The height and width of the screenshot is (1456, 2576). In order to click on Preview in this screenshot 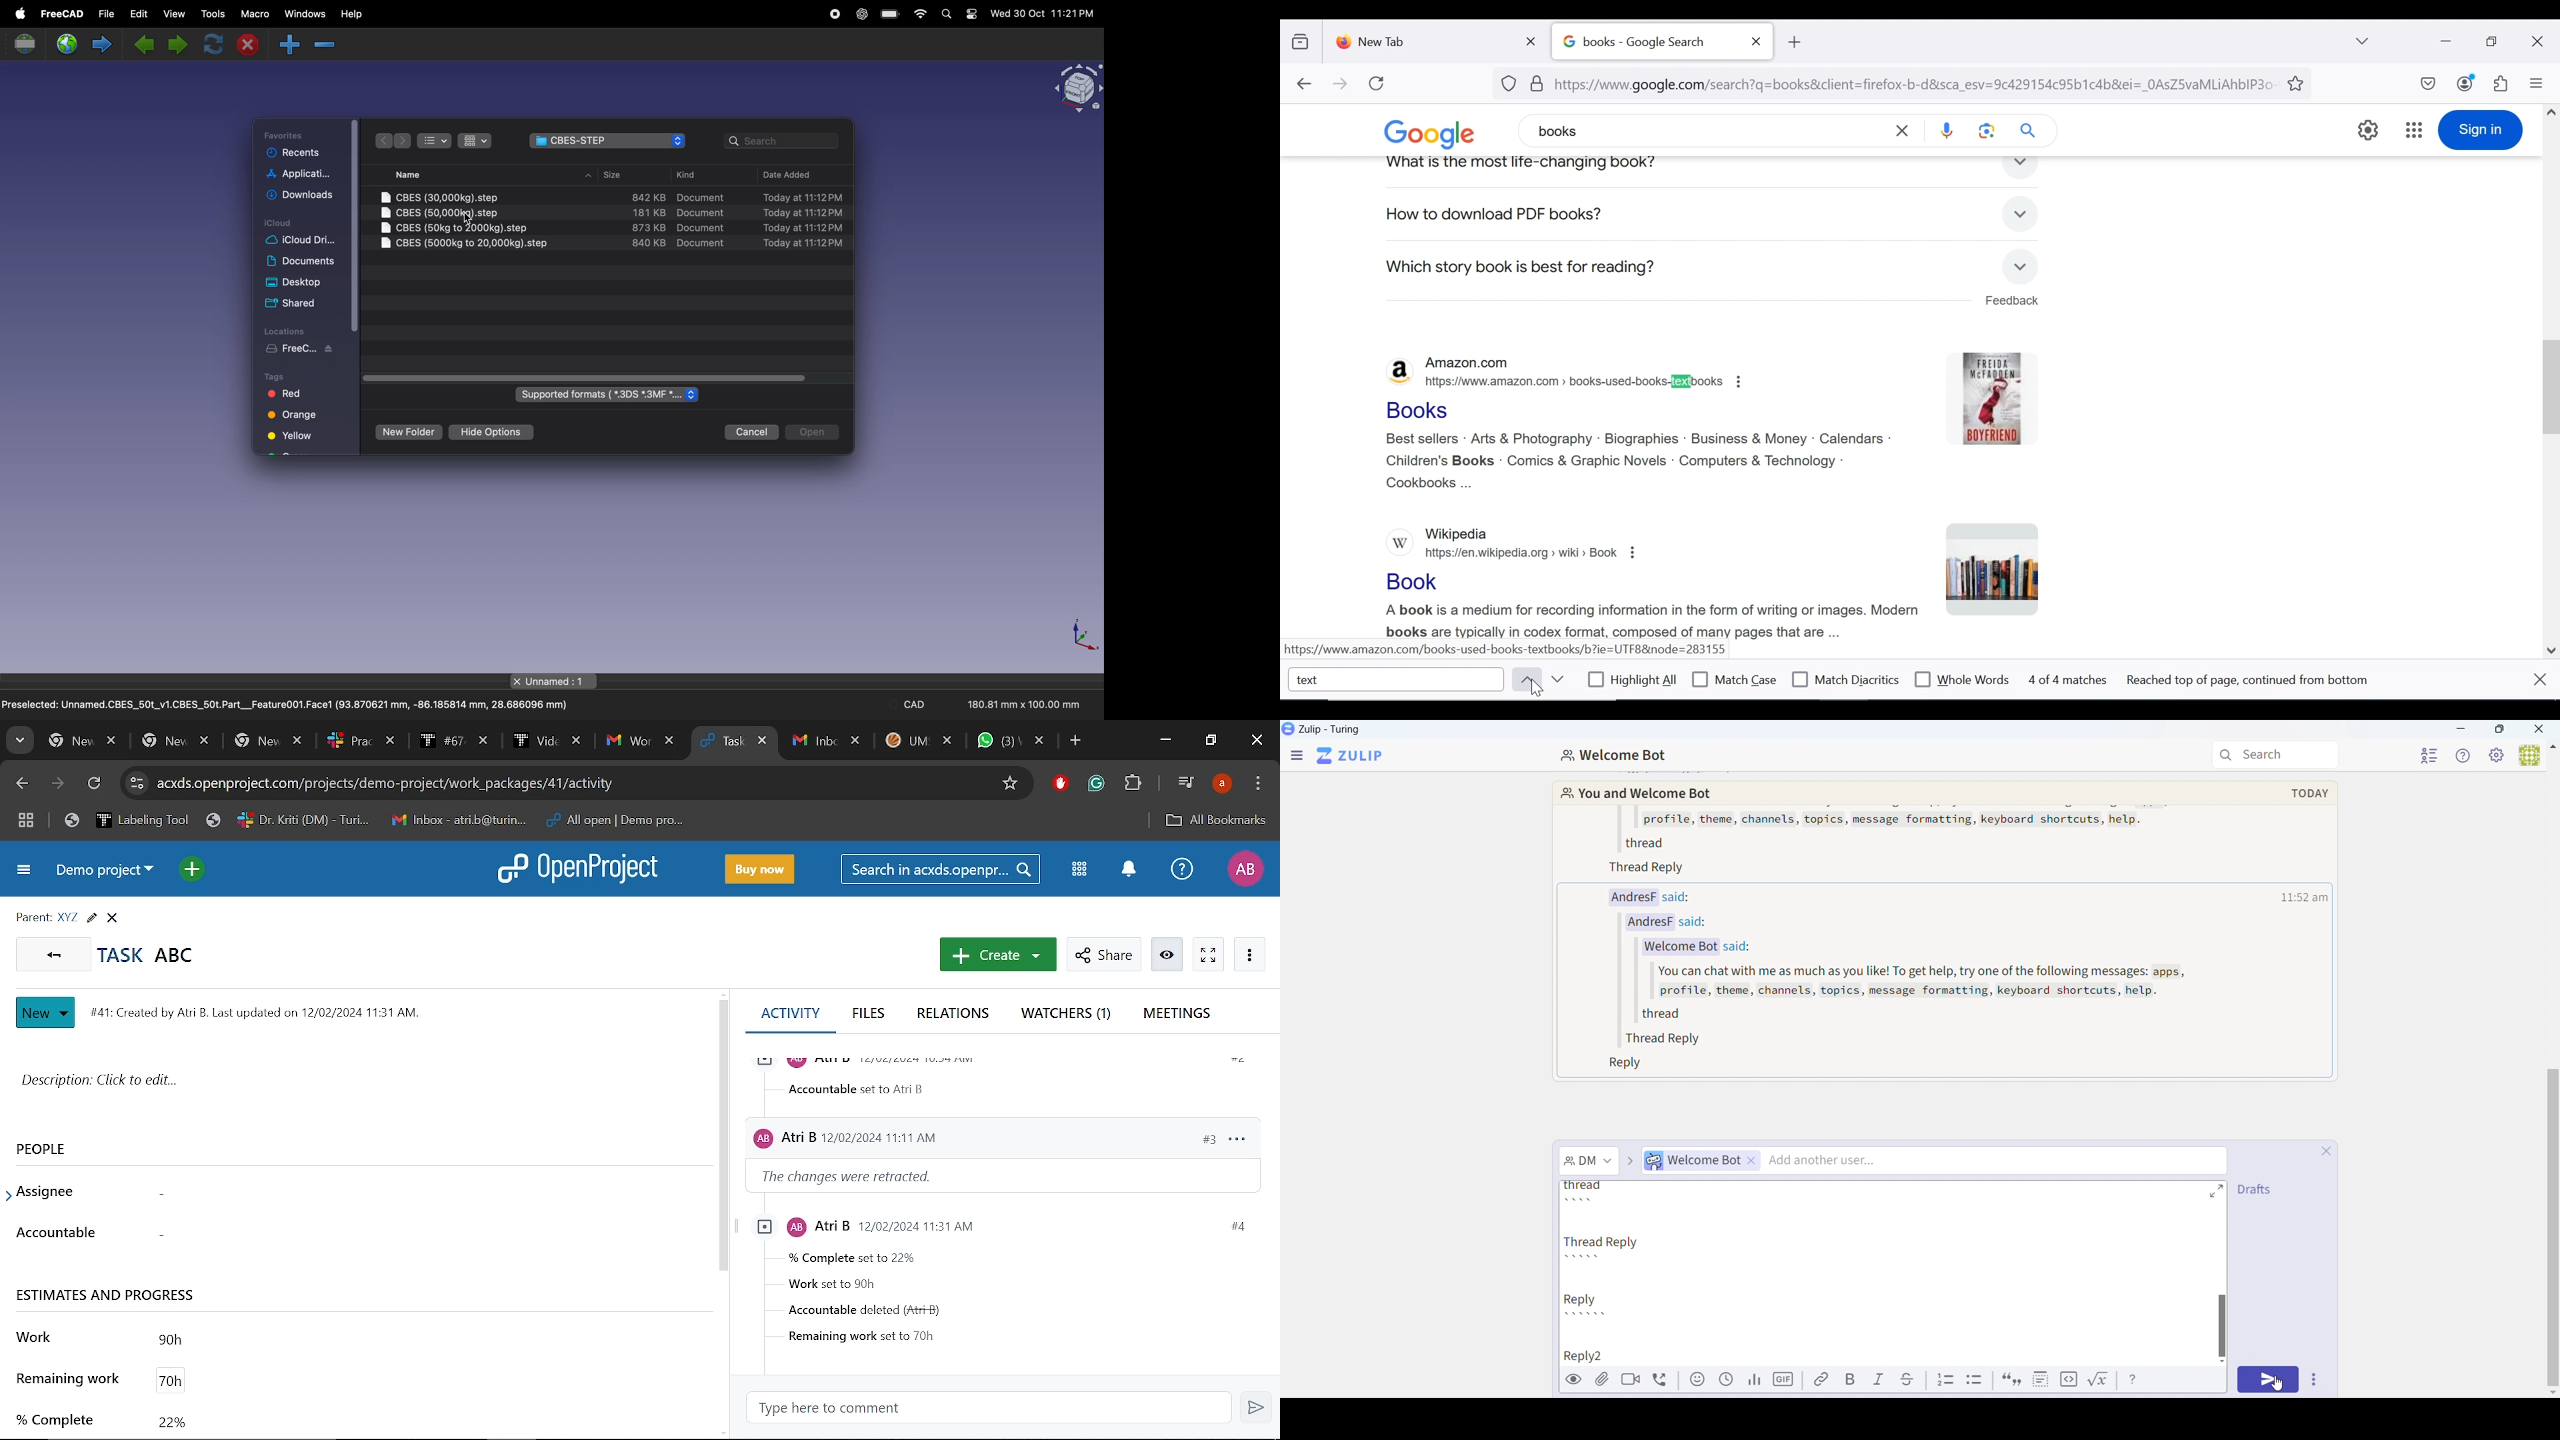, I will do `click(1575, 1379)`.